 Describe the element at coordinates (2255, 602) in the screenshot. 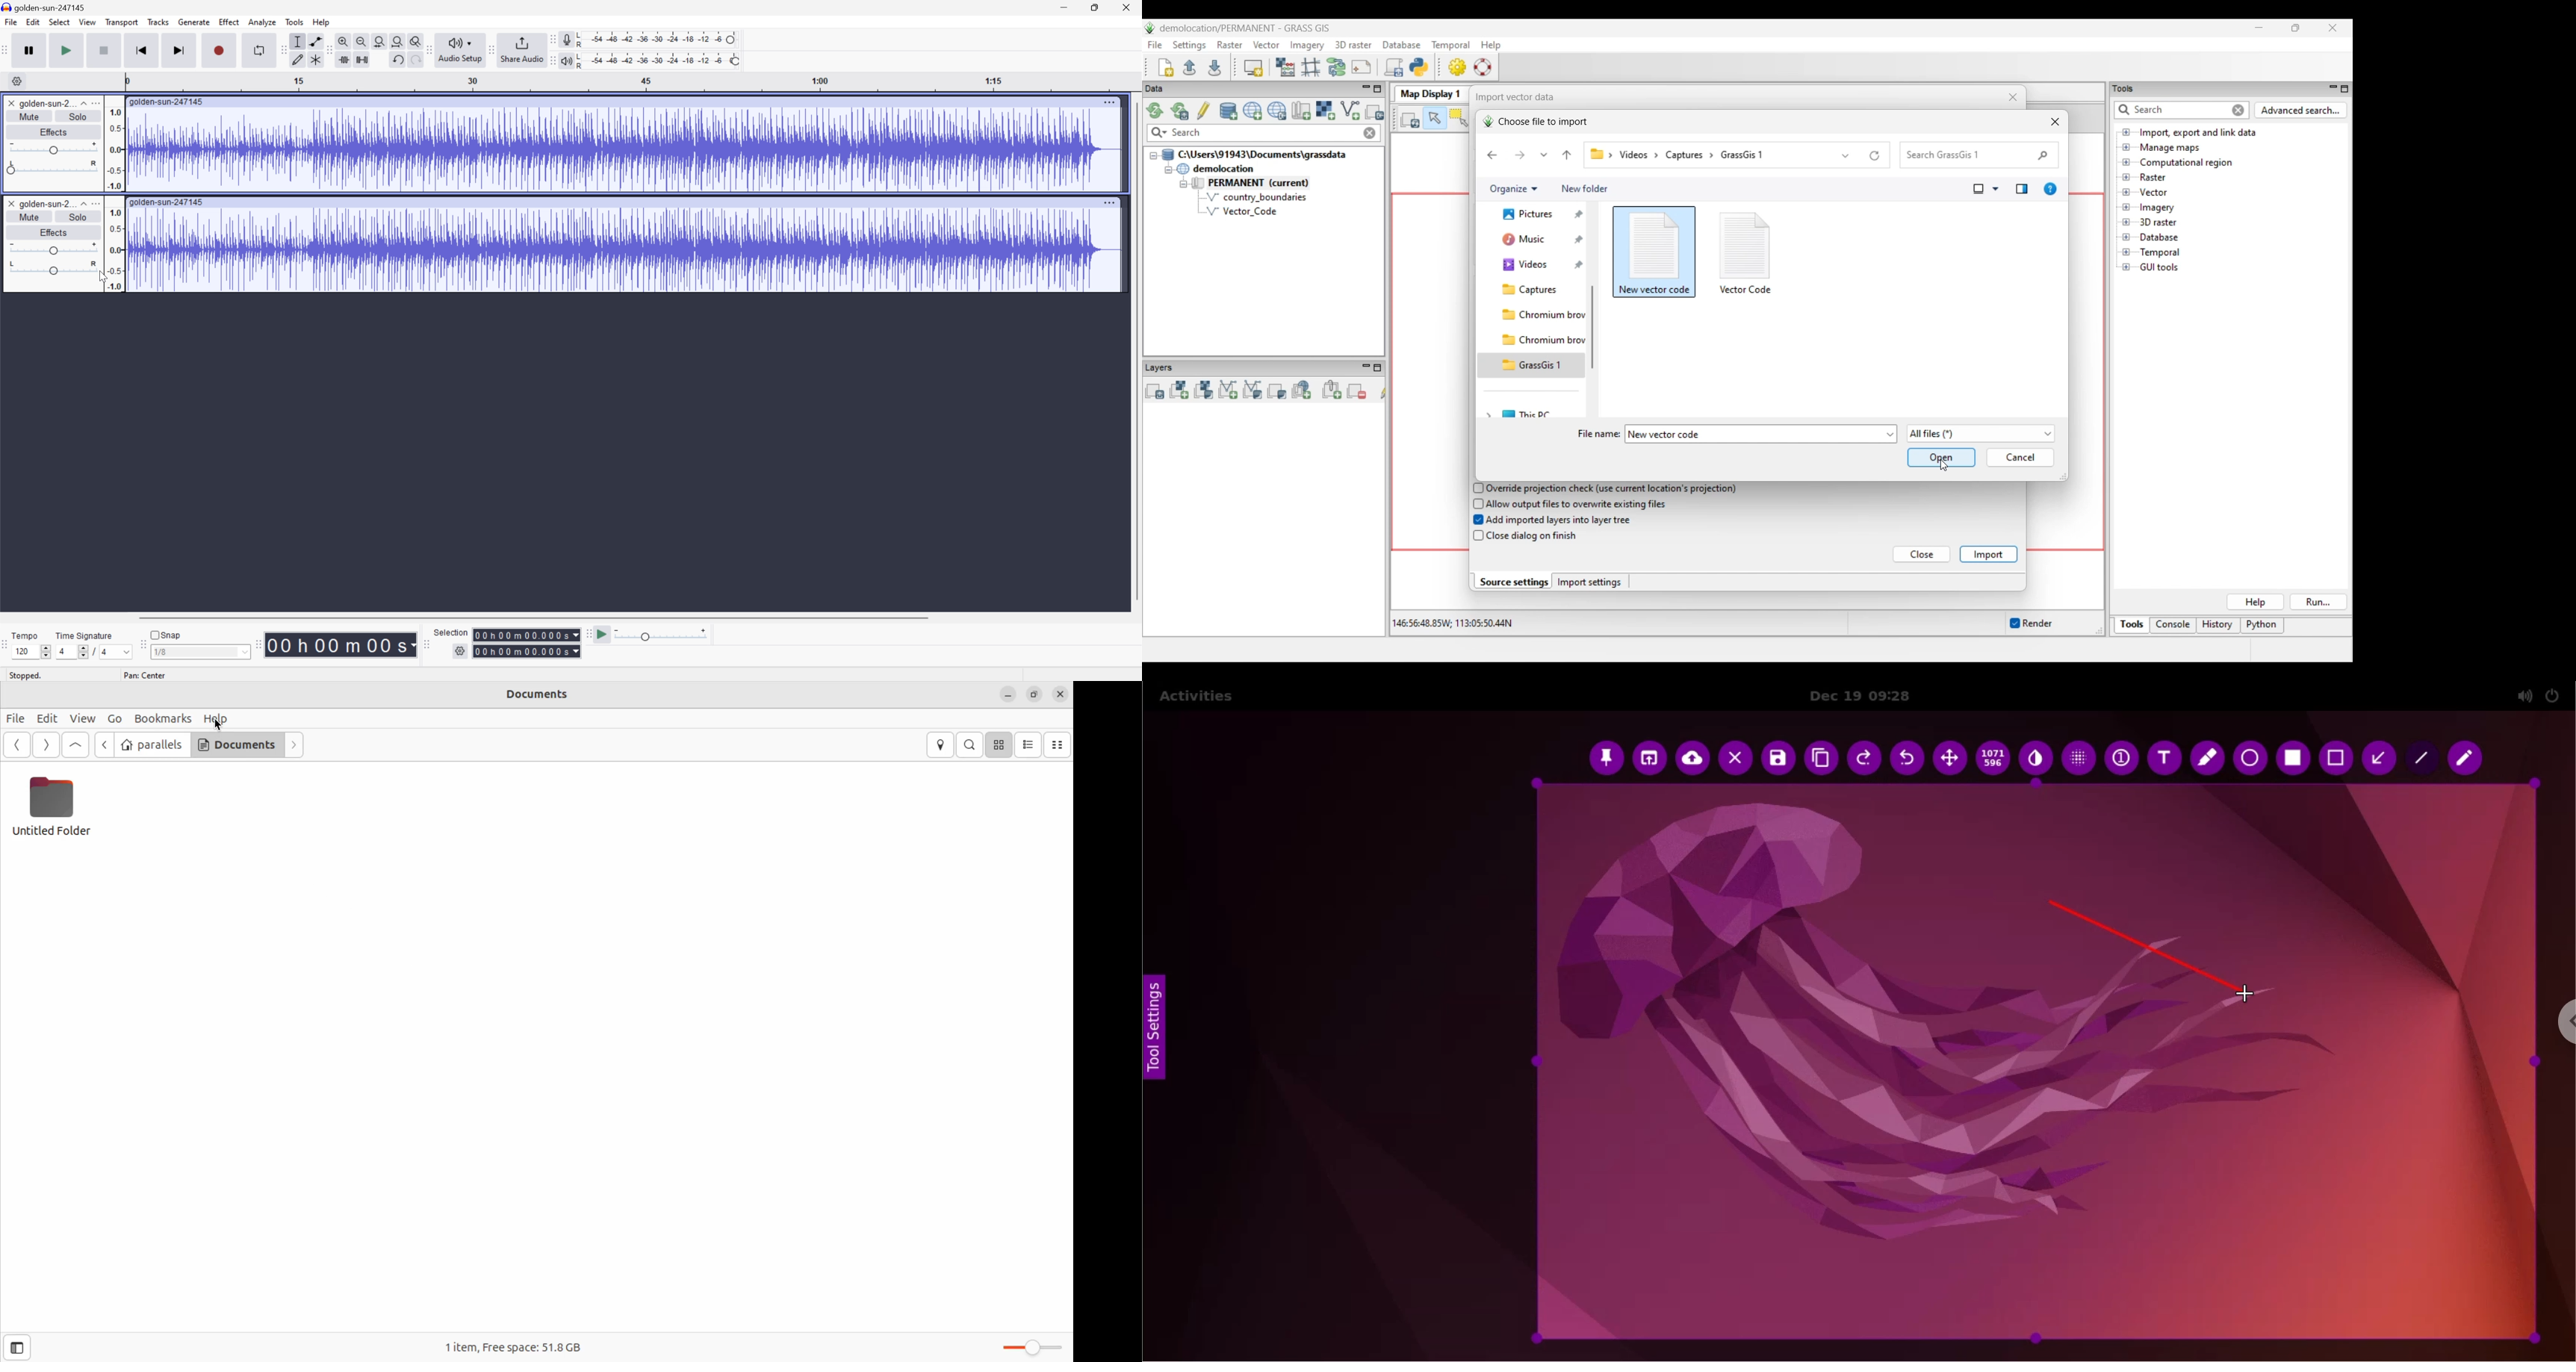

I see `Help` at that location.